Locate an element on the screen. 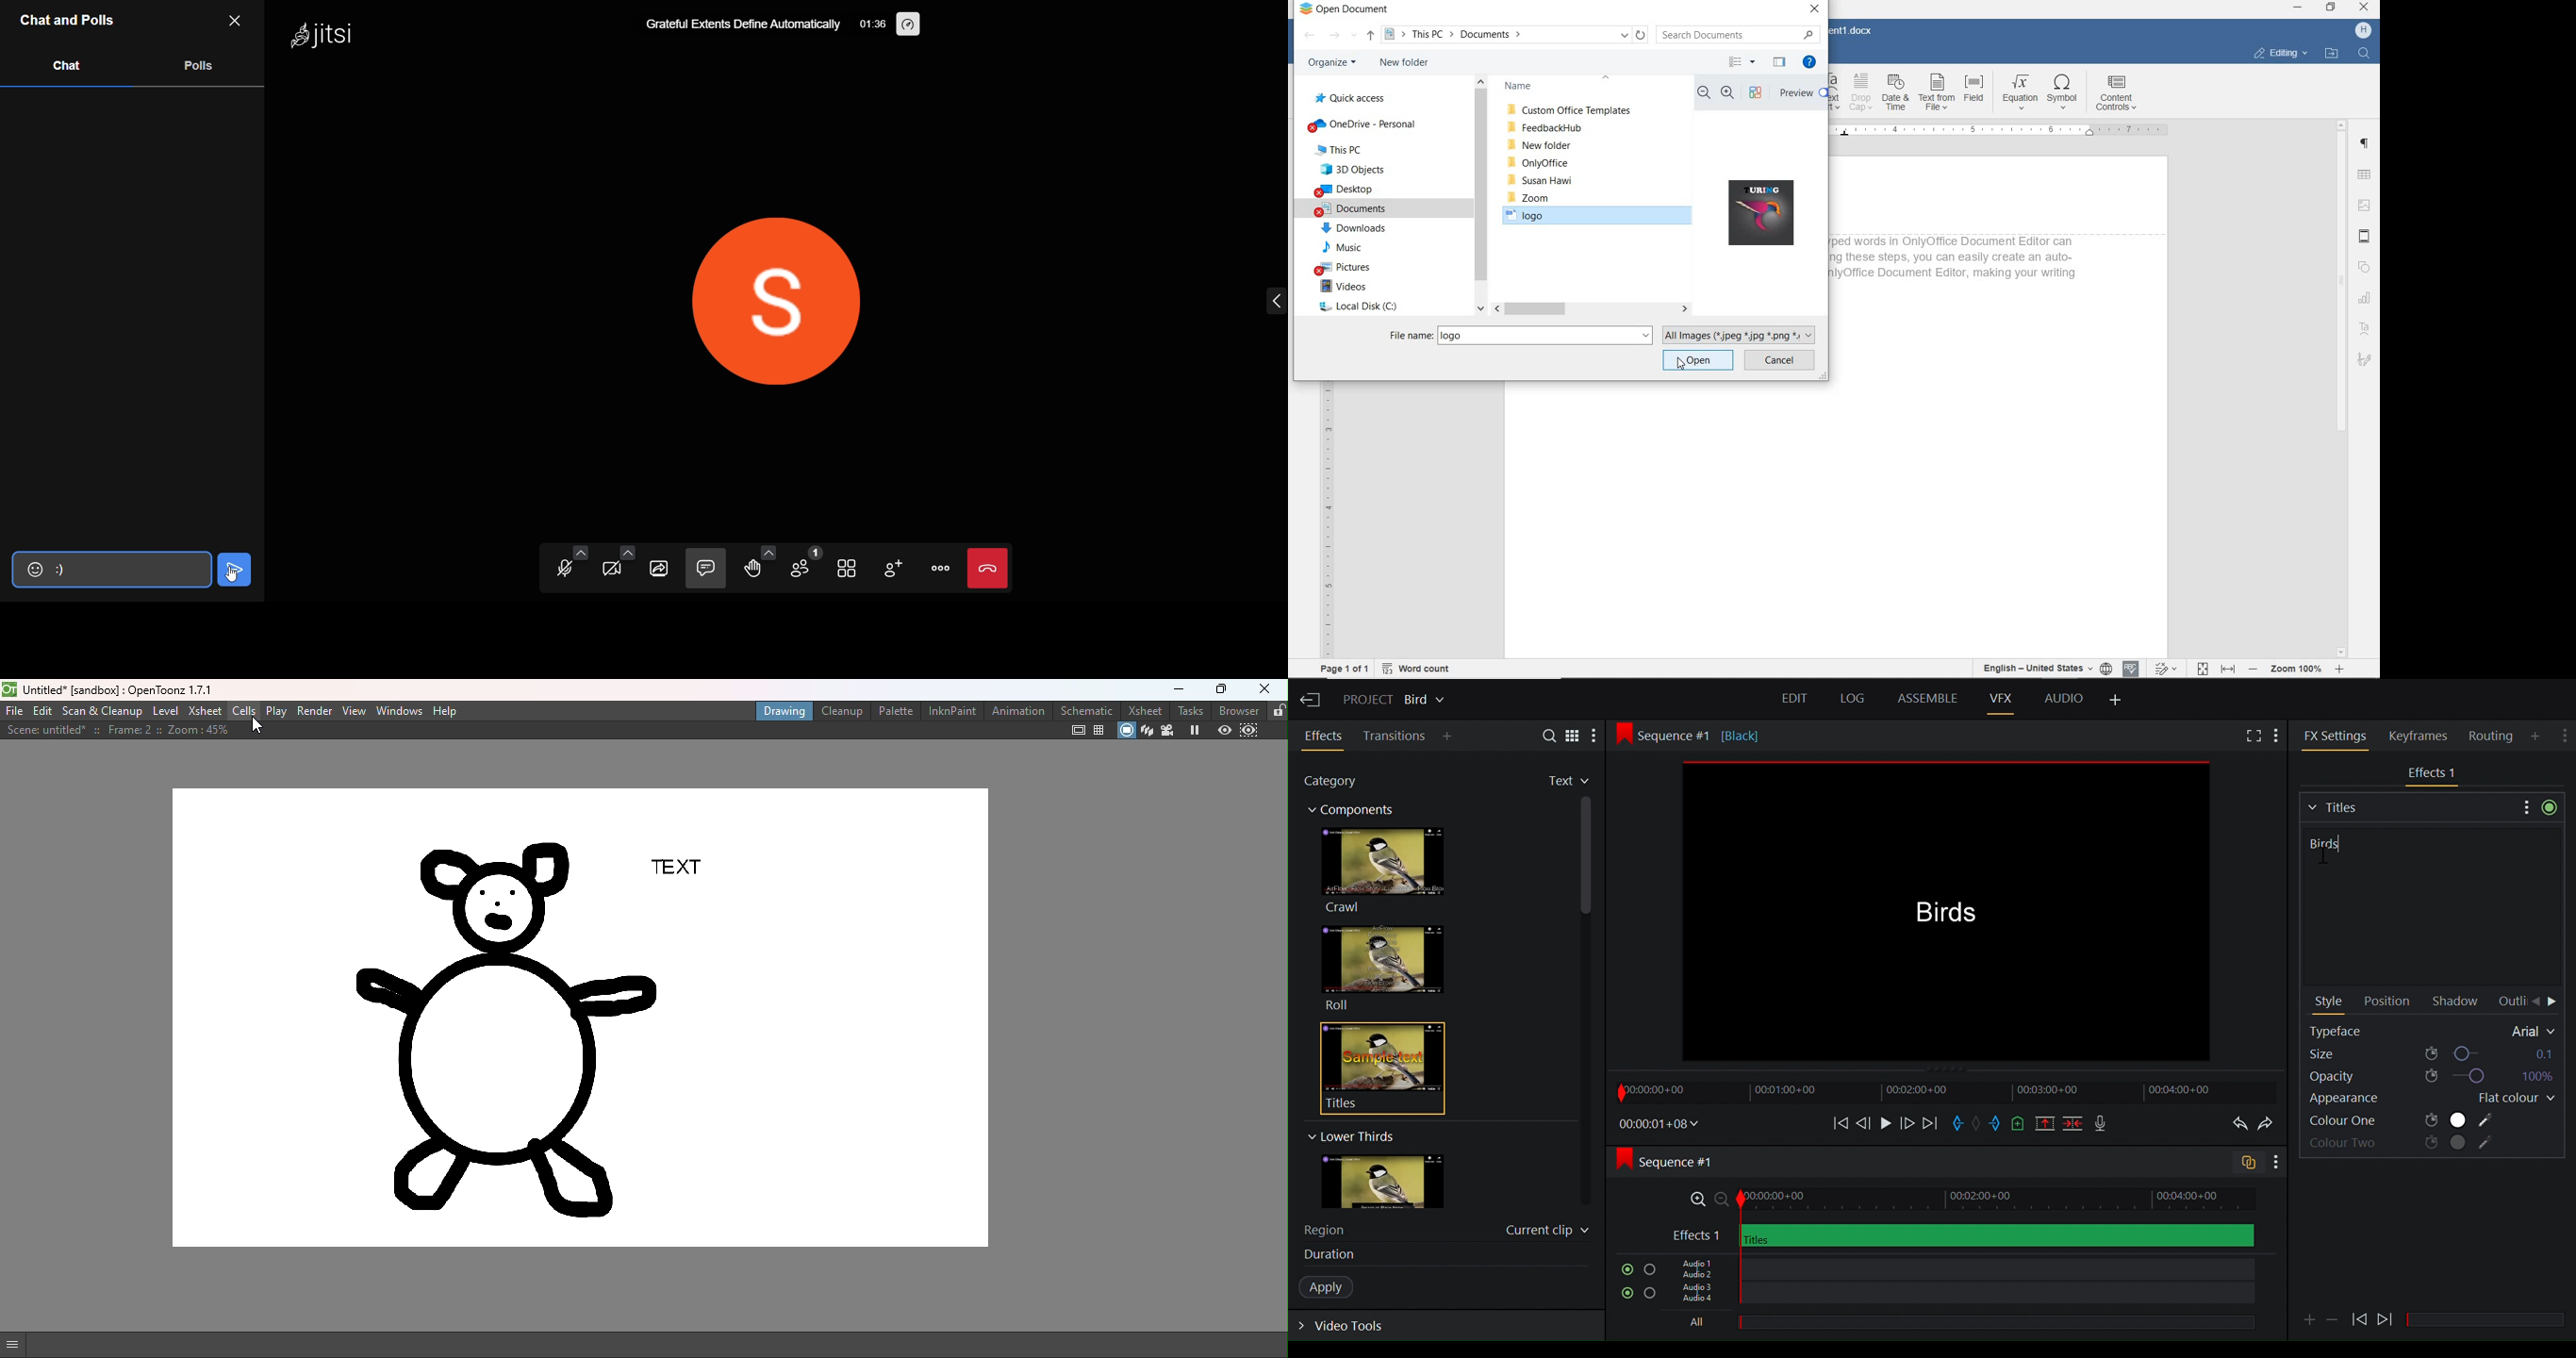  ALL IMAGES (JPEG, JPG, PNG) is located at coordinates (1743, 334).